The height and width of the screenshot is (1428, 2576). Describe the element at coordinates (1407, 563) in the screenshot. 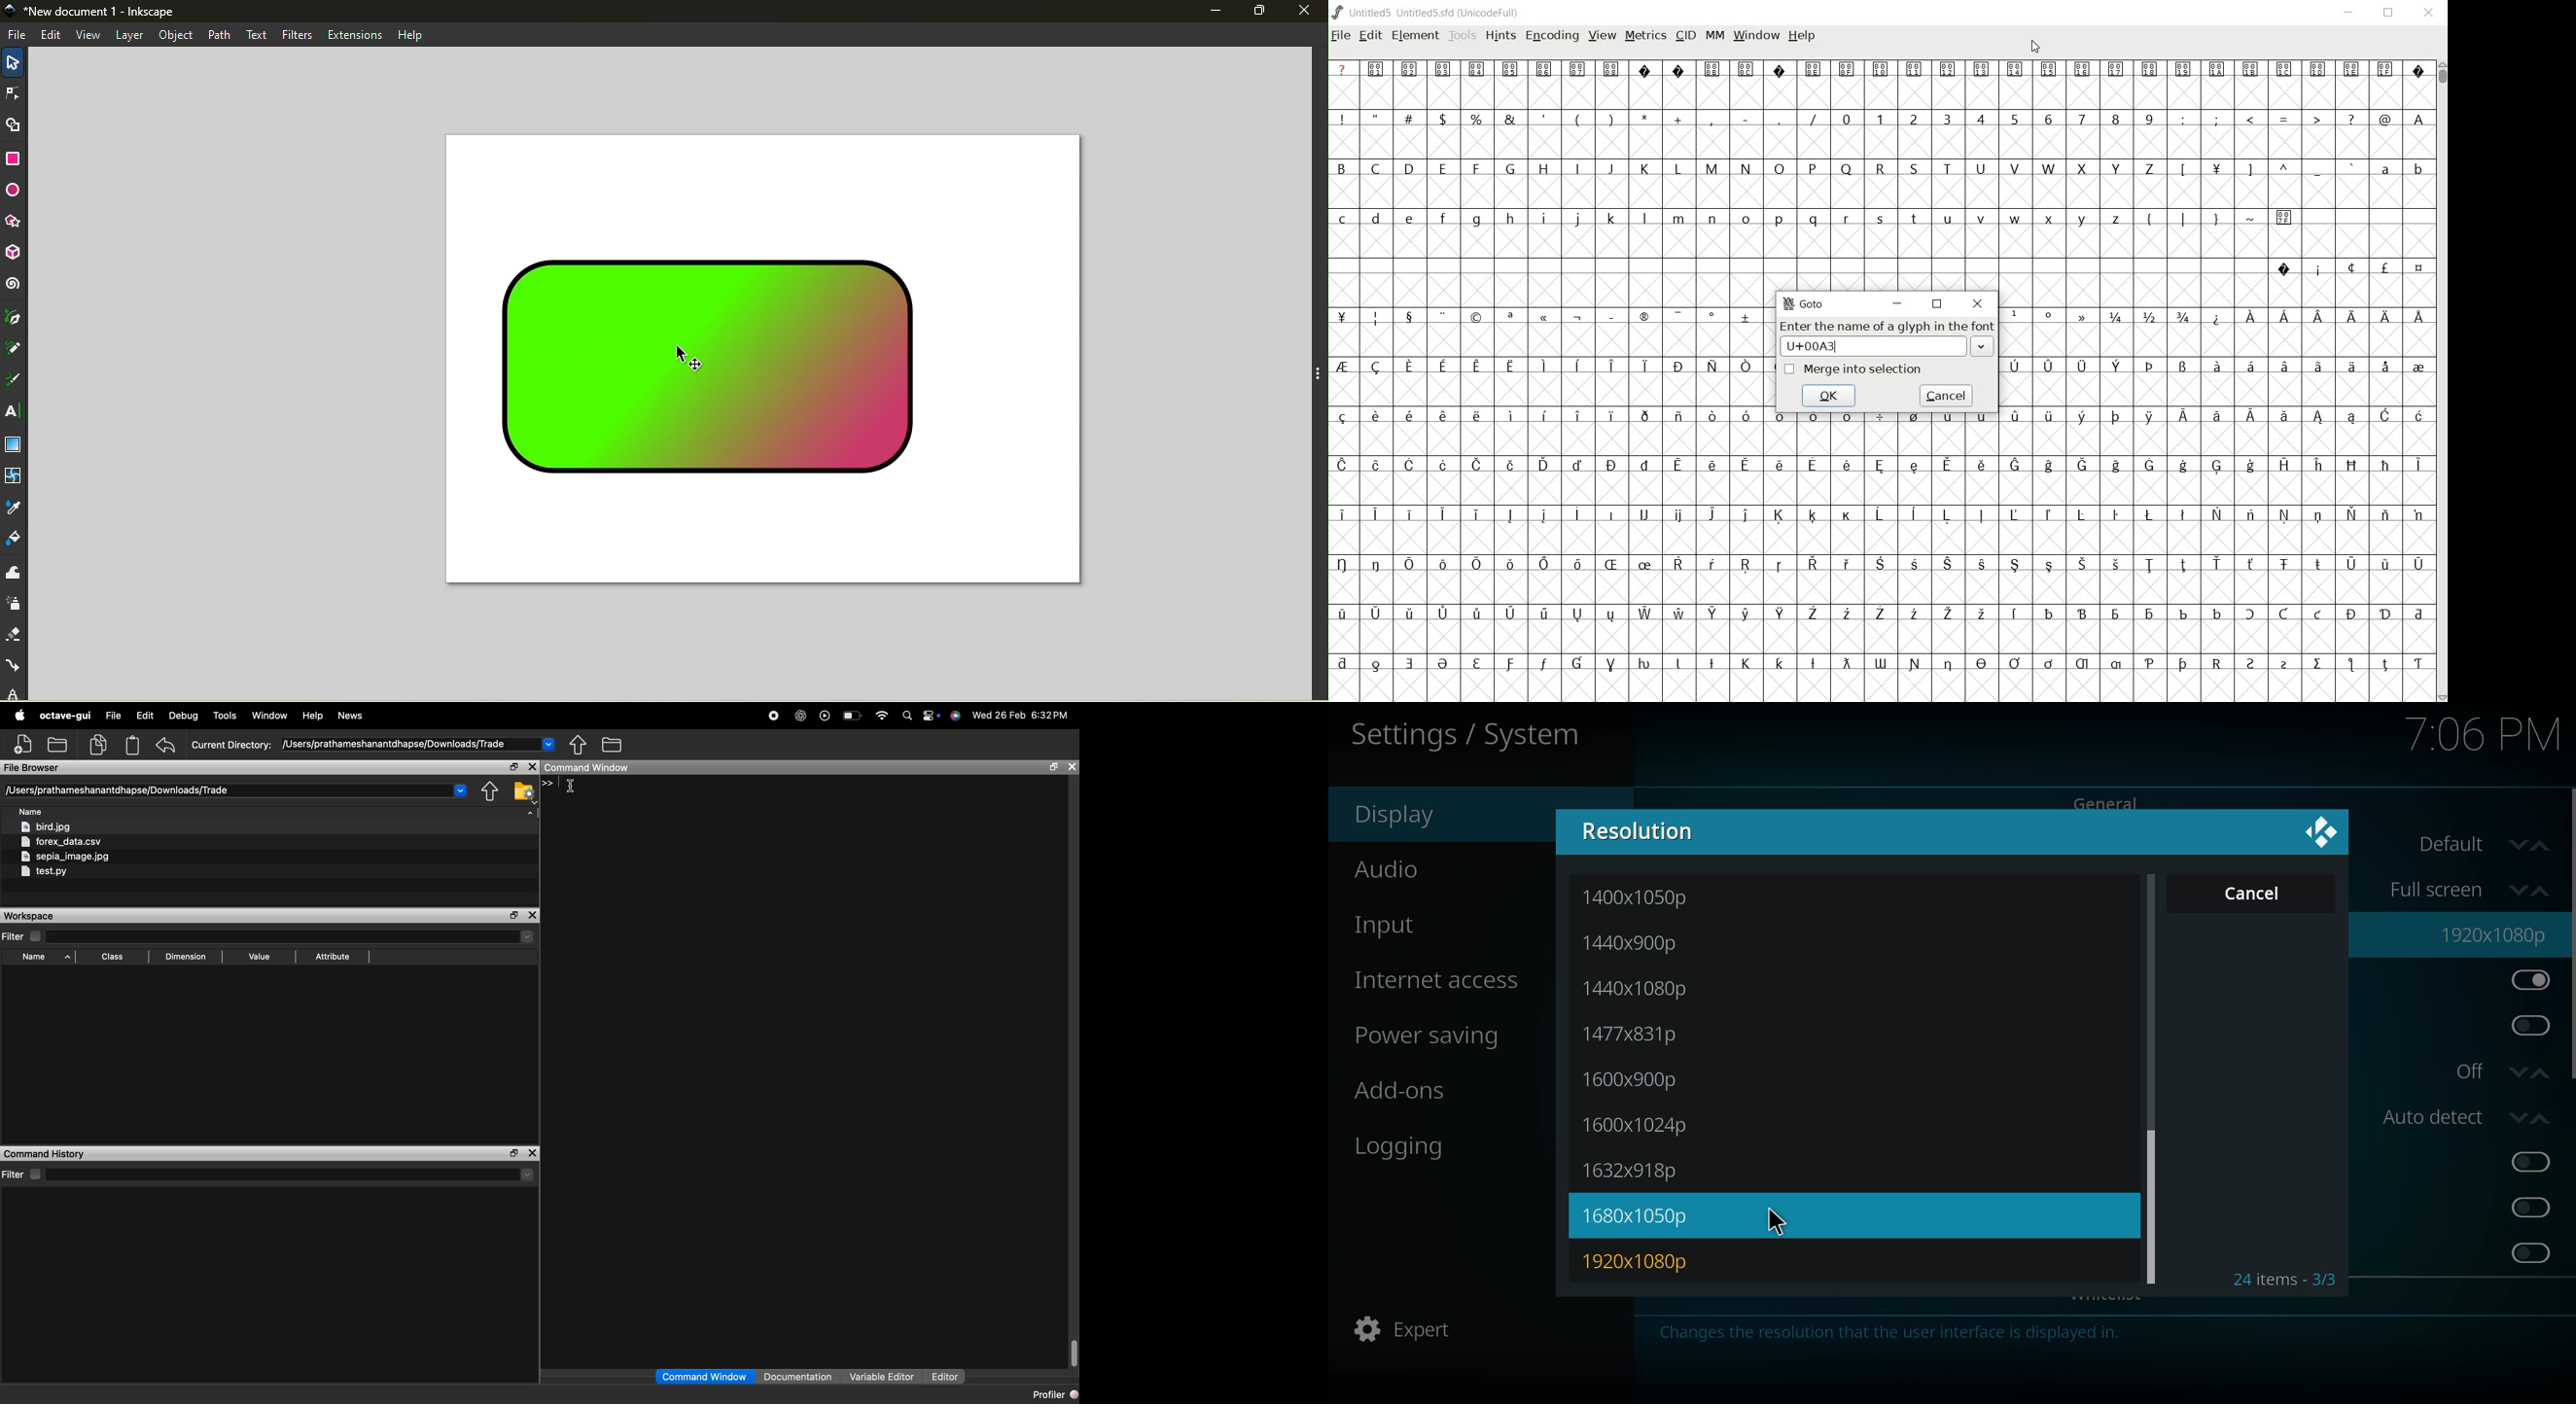

I see `Symbol` at that location.